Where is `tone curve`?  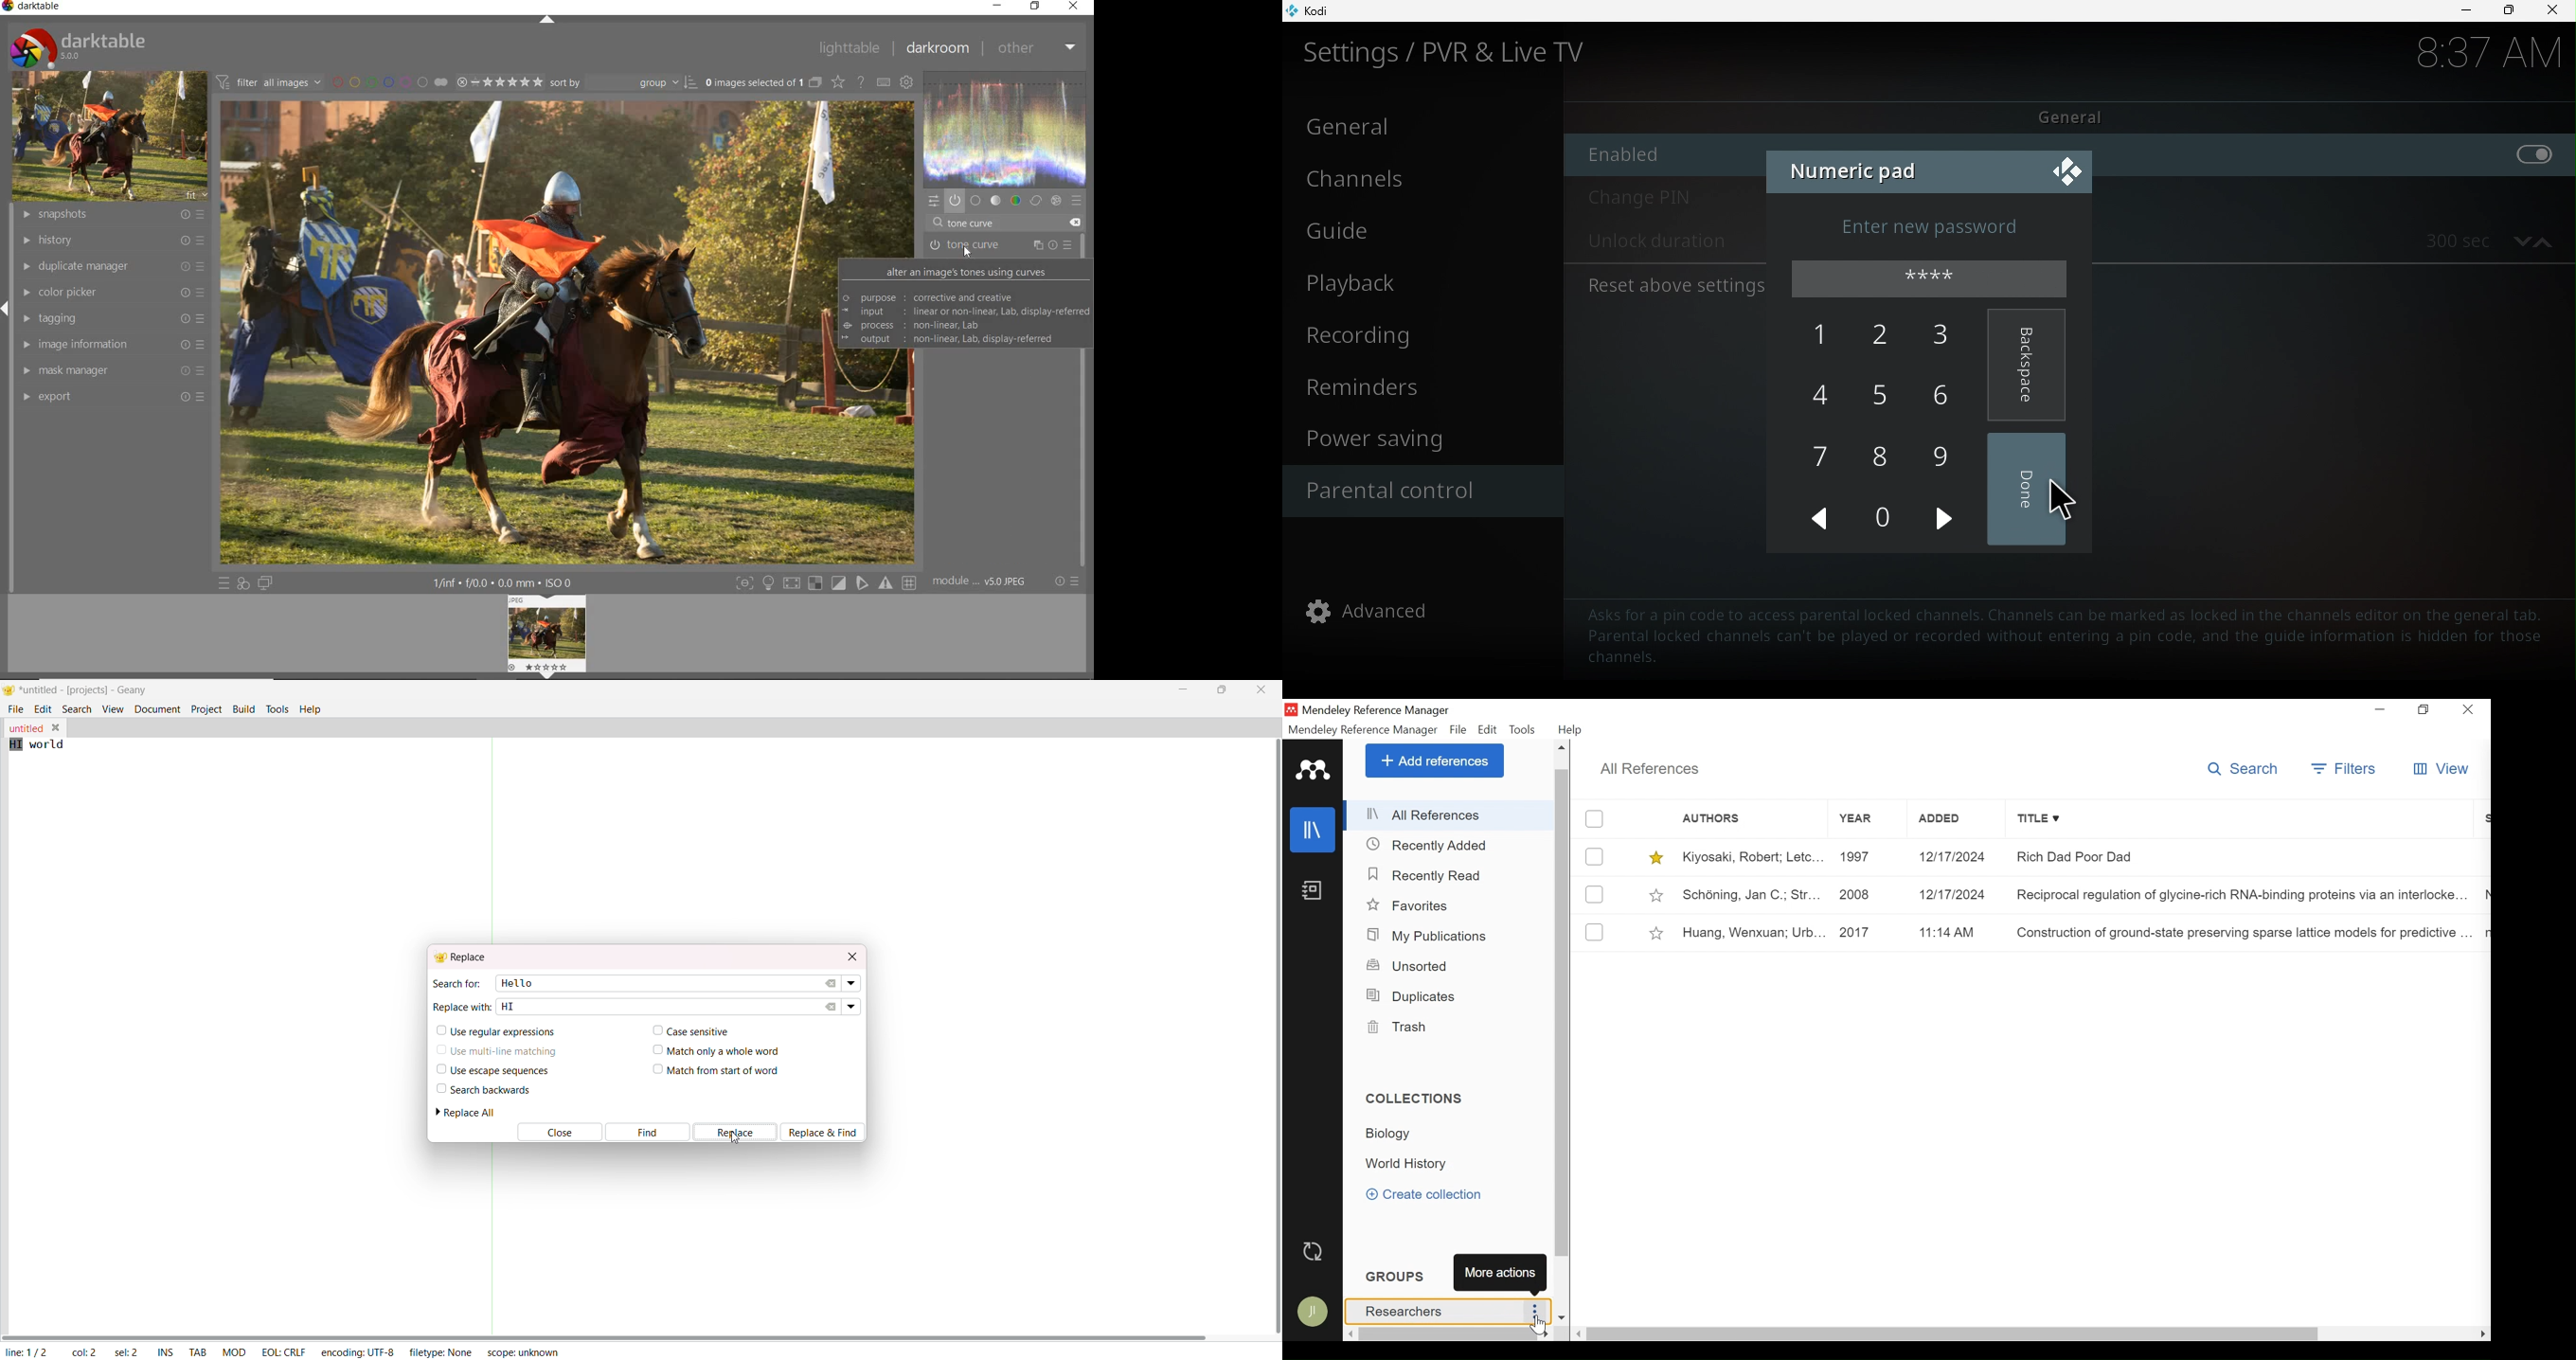
tone curve is located at coordinates (1000, 247).